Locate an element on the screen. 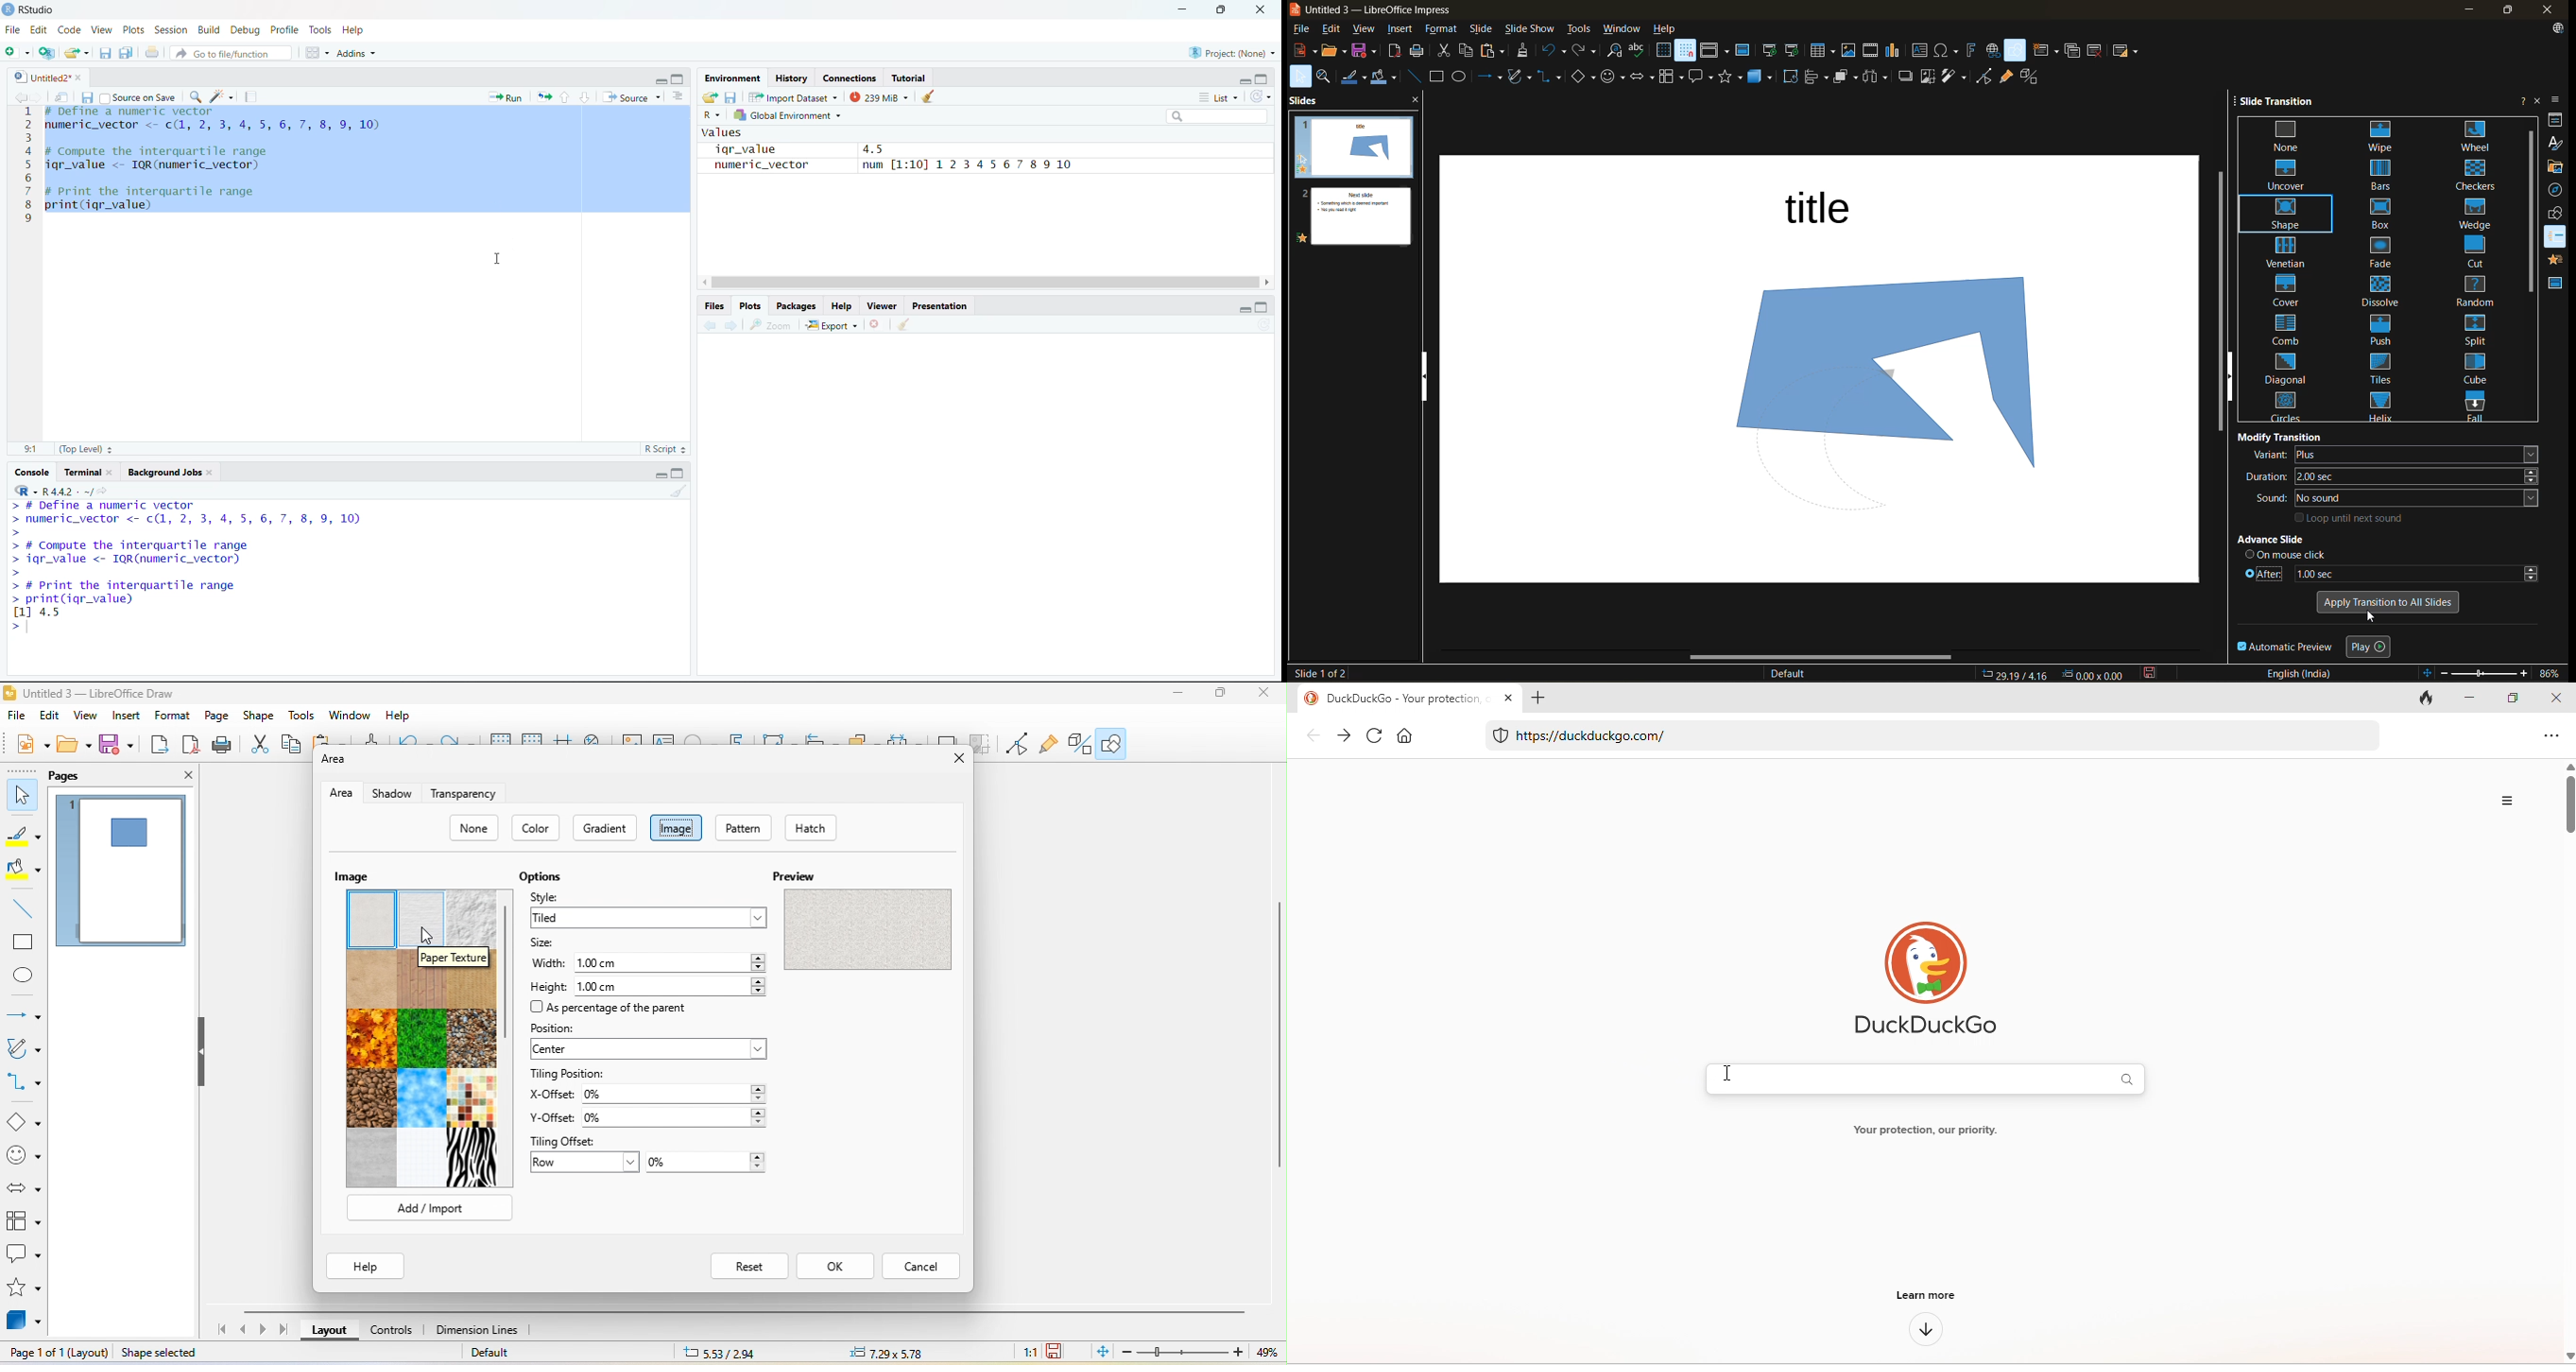 This screenshot has width=2576, height=1372. fr Suns qe. 5 GEoe—— We S—-
numeric_vector <- c(1, 2, 3, 4, 5, 6, 7, 8, 9, 10)

# Compute the interquartile range

igr_value <- IQR(numeric_vector)

# Print the interquartile range

print(igr_value) is located at coordinates (231, 169).